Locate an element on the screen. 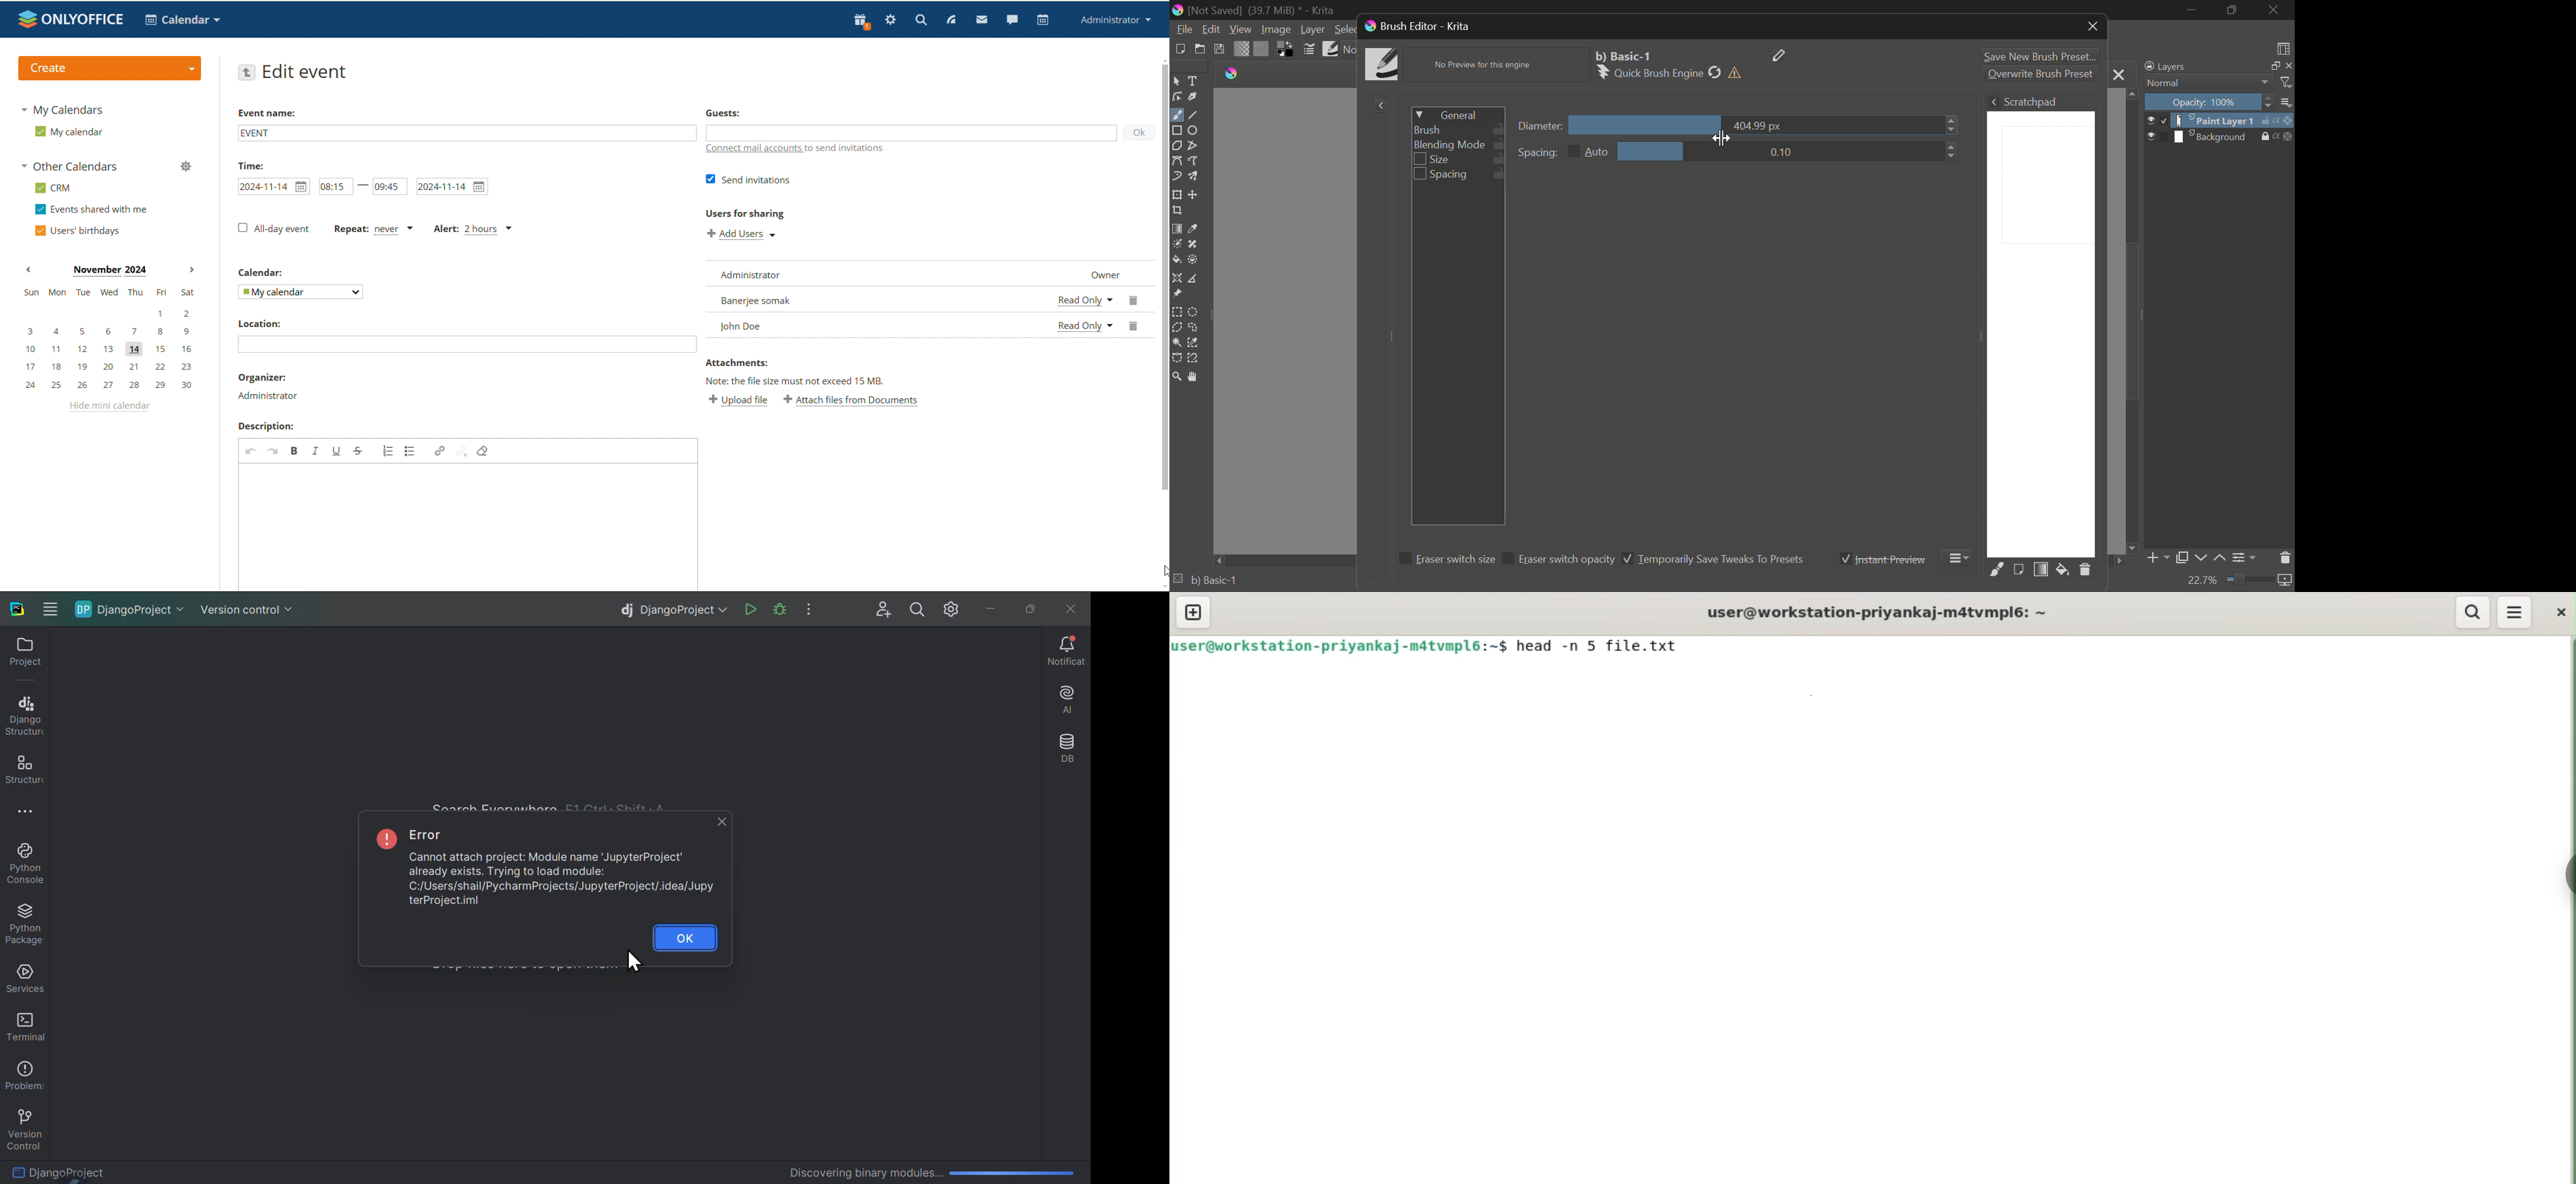 The image size is (2576, 1204). Crop Layer is located at coordinates (1180, 211).